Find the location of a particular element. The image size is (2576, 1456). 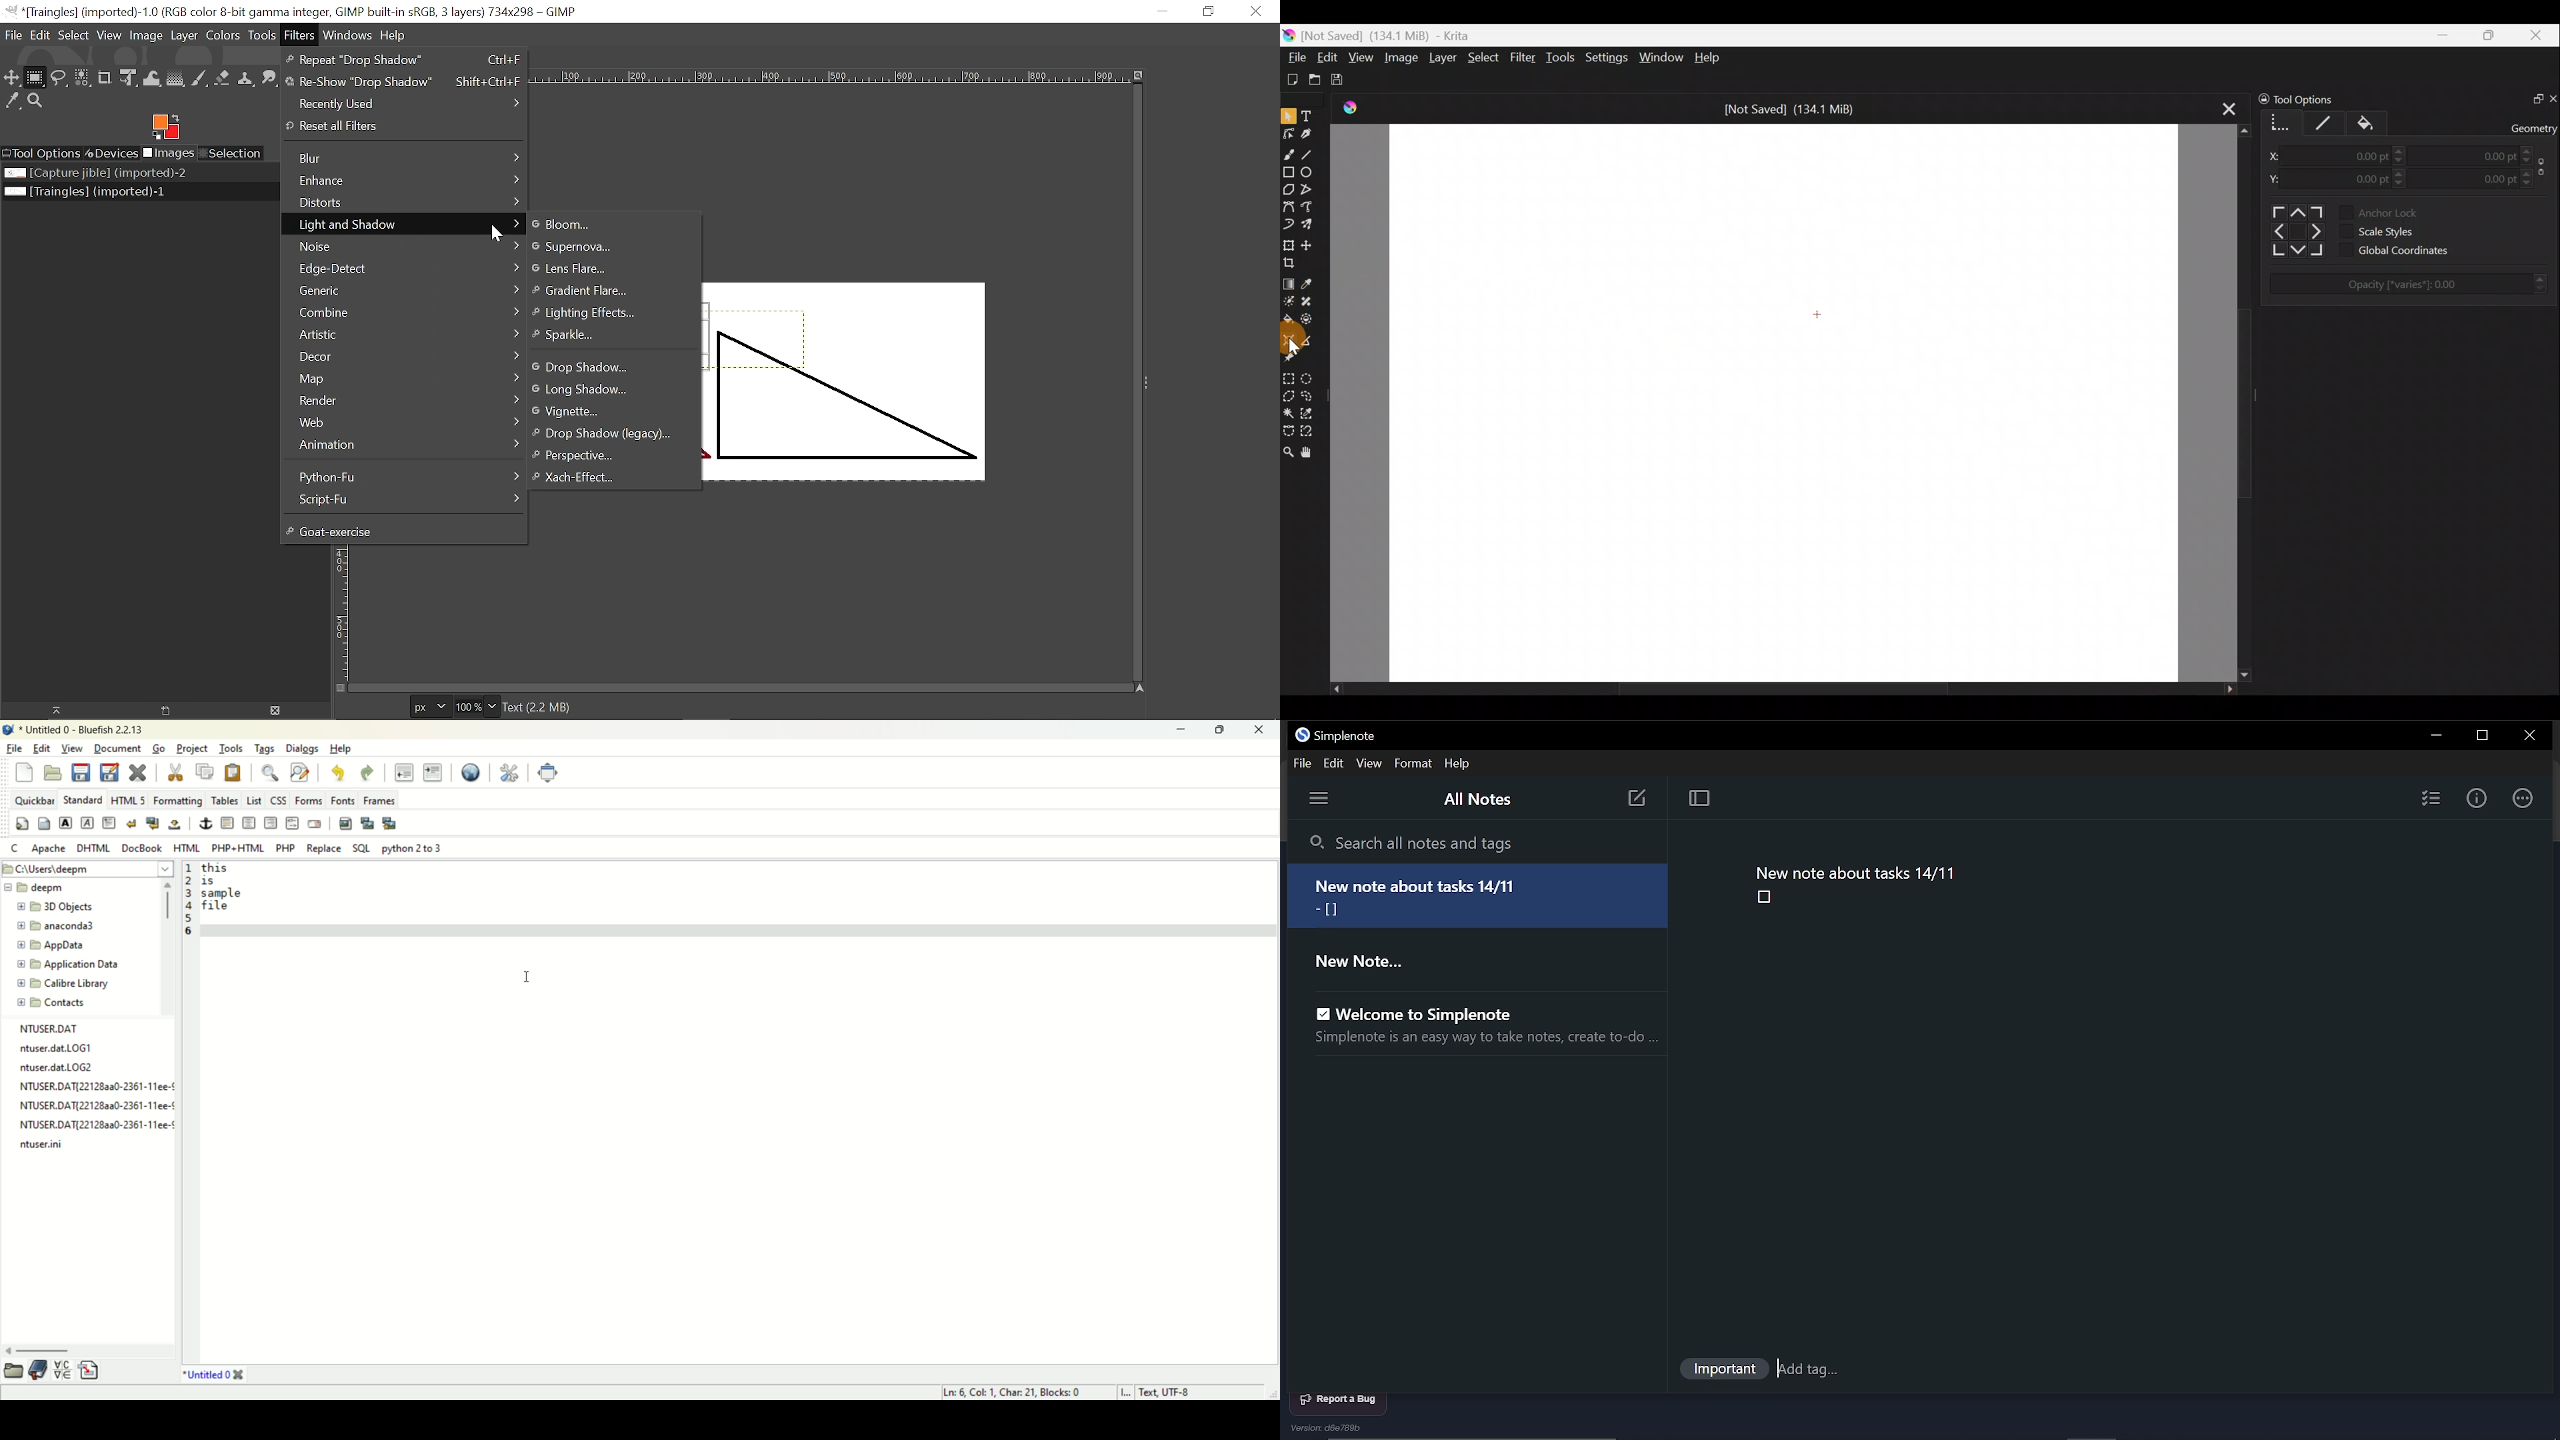

Filters is located at coordinates (300, 34).